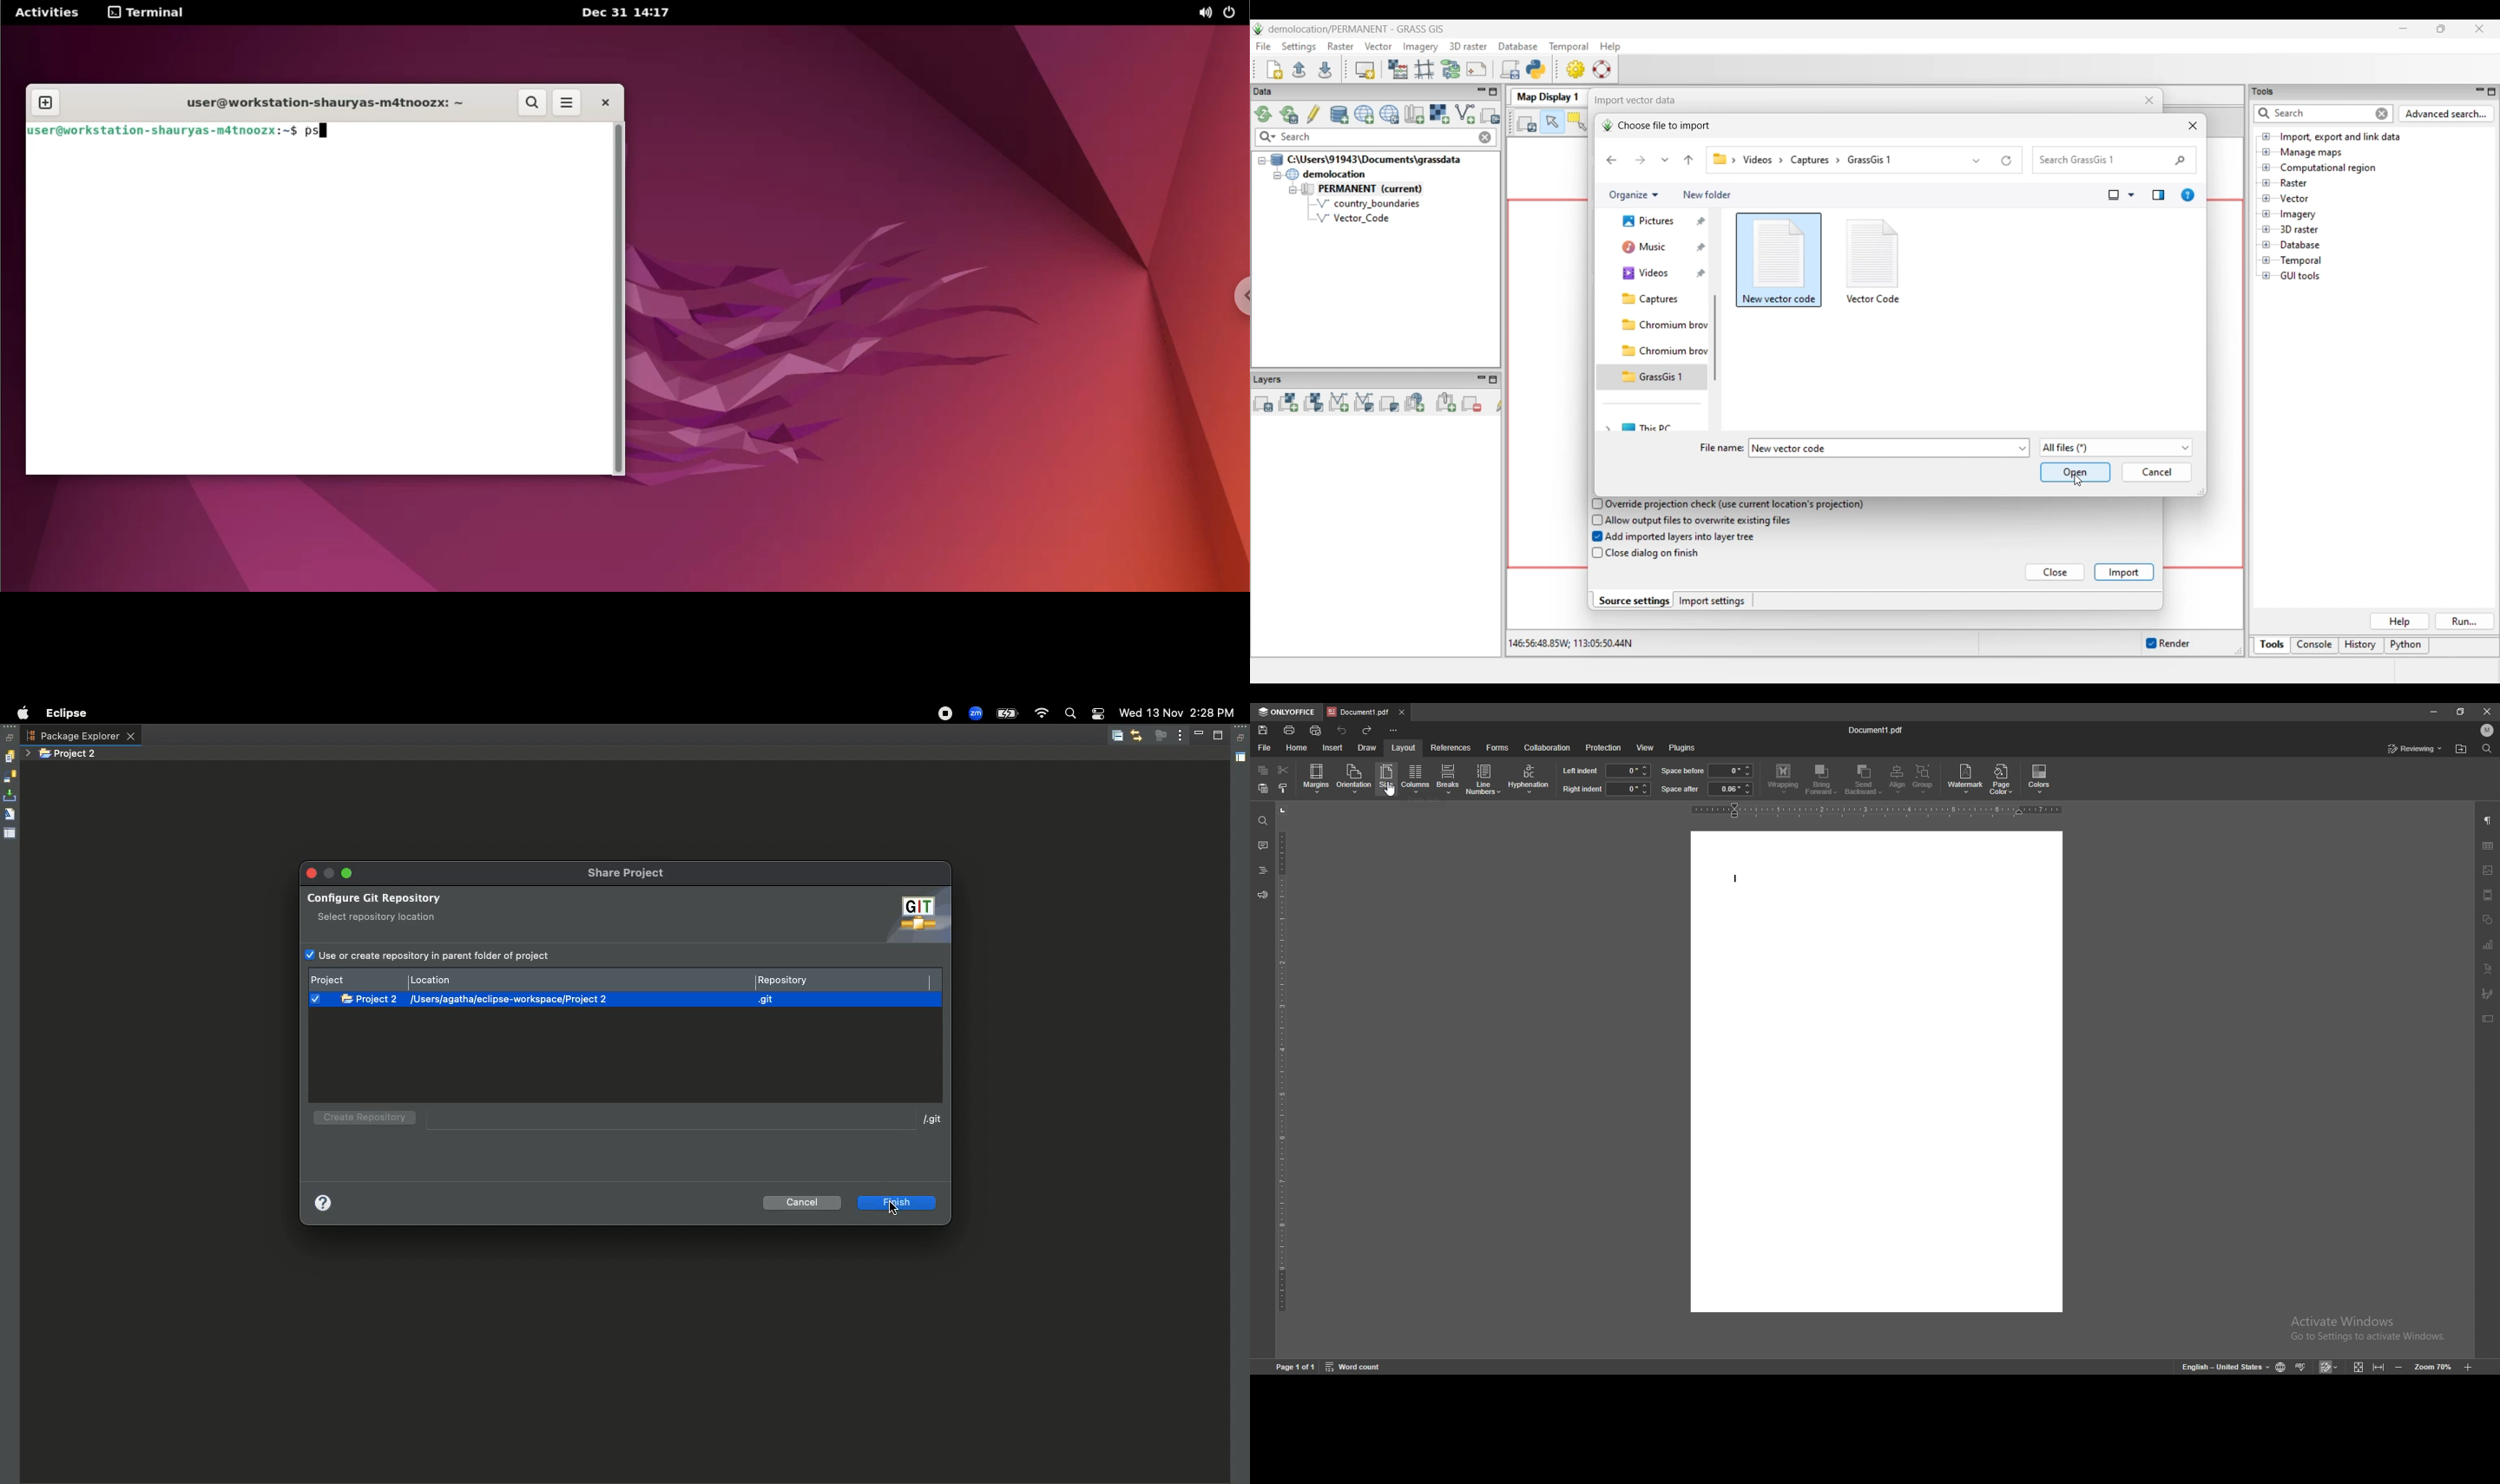  I want to click on Apple logo, so click(20, 713).